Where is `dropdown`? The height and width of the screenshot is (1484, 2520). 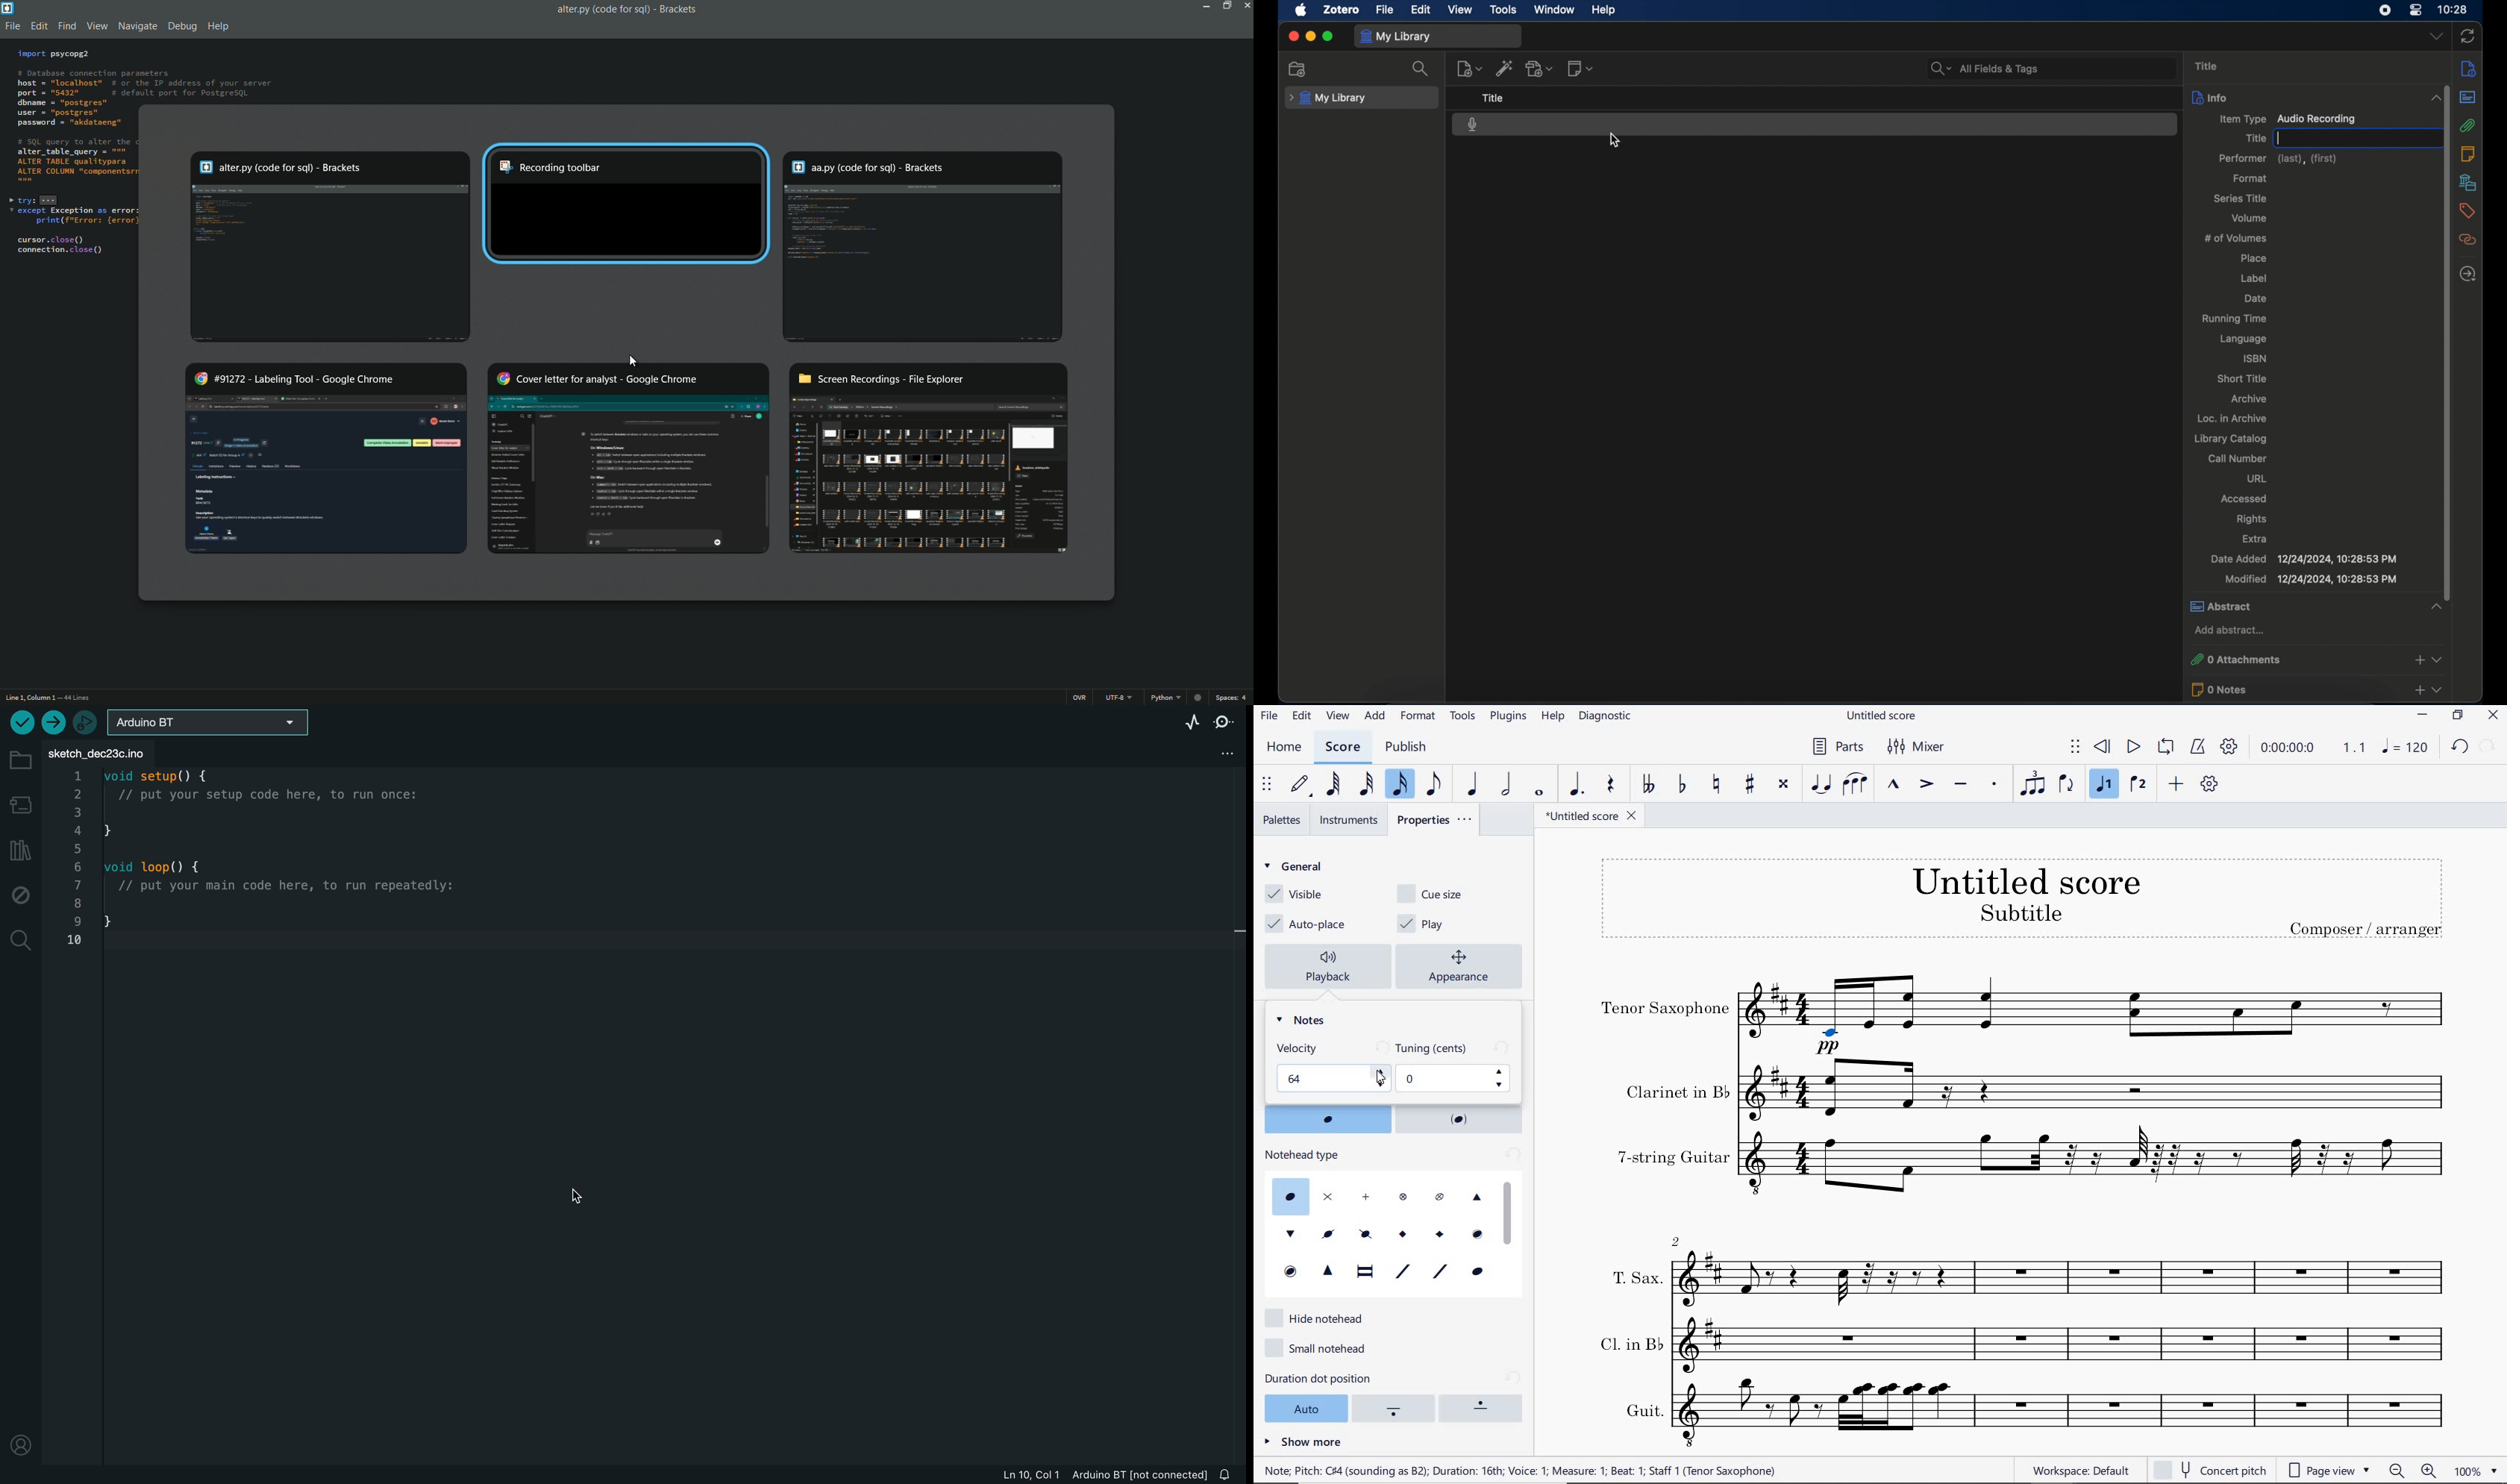
dropdown is located at coordinates (2436, 37).